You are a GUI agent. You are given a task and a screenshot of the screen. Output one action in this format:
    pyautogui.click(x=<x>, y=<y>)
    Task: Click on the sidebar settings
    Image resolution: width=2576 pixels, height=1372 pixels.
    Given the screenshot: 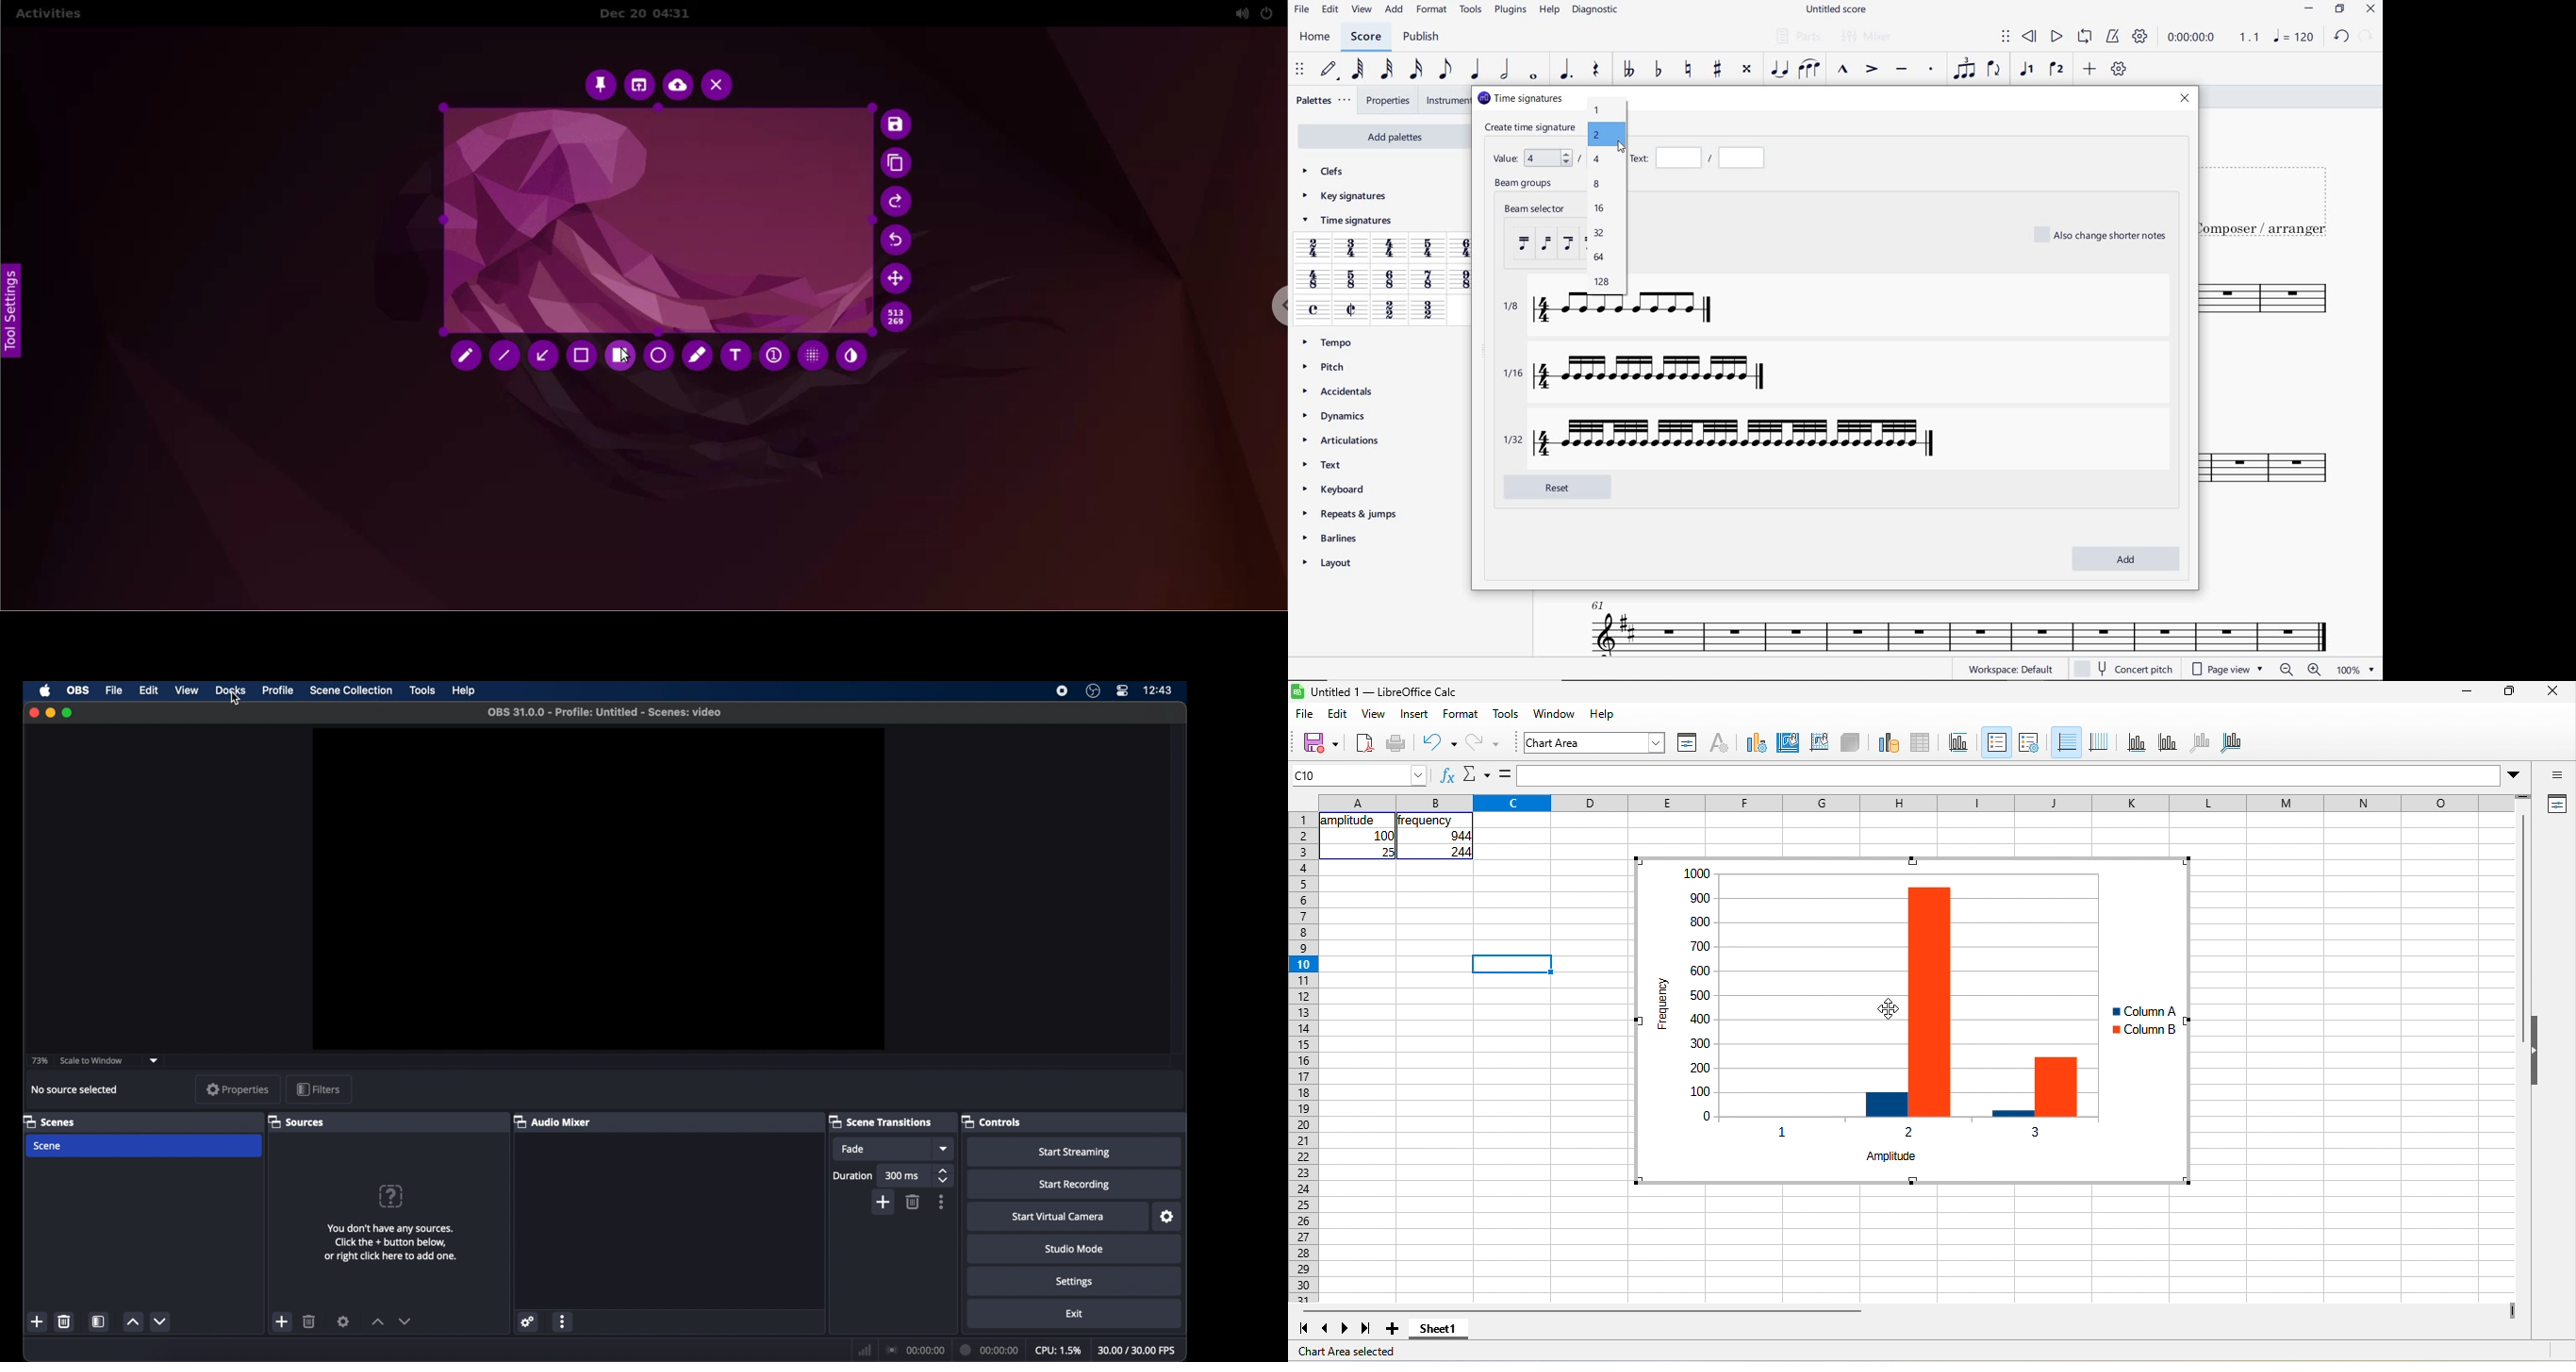 What is the action you would take?
    pyautogui.click(x=2555, y=774)
    